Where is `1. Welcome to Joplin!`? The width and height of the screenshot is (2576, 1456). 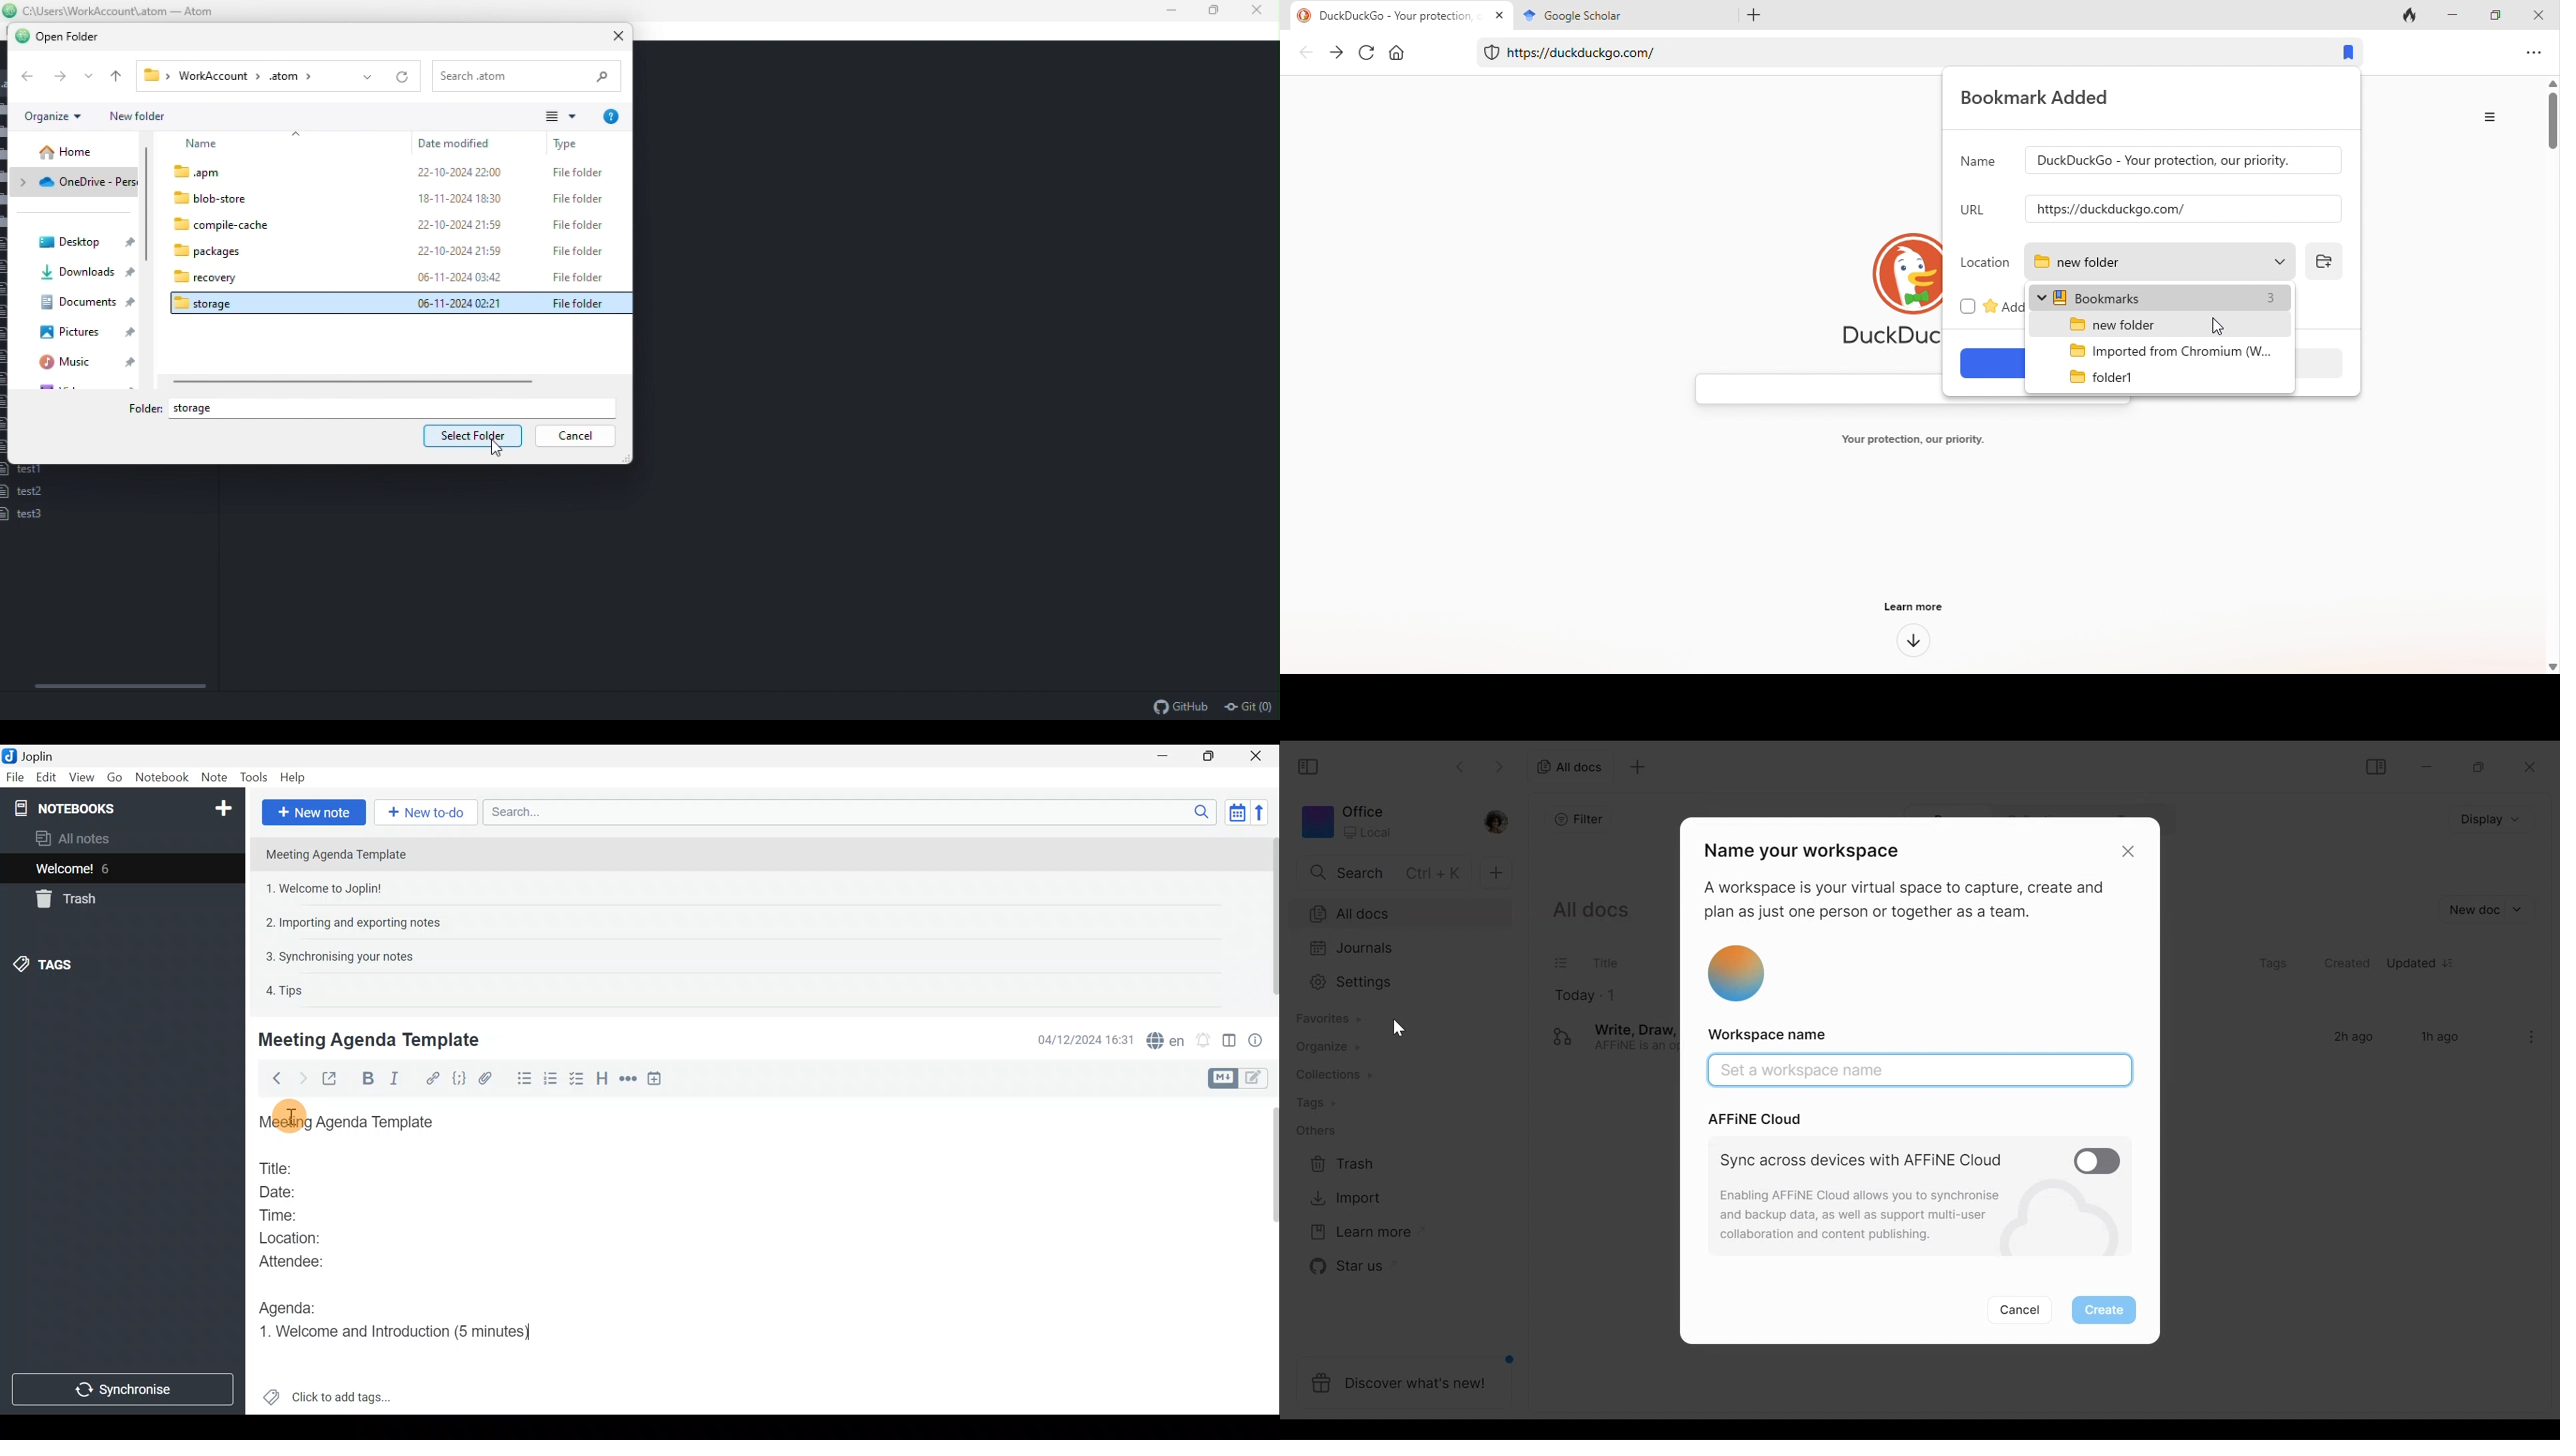
1. Welcome to Joplin! is located at coordinates (328, 888).